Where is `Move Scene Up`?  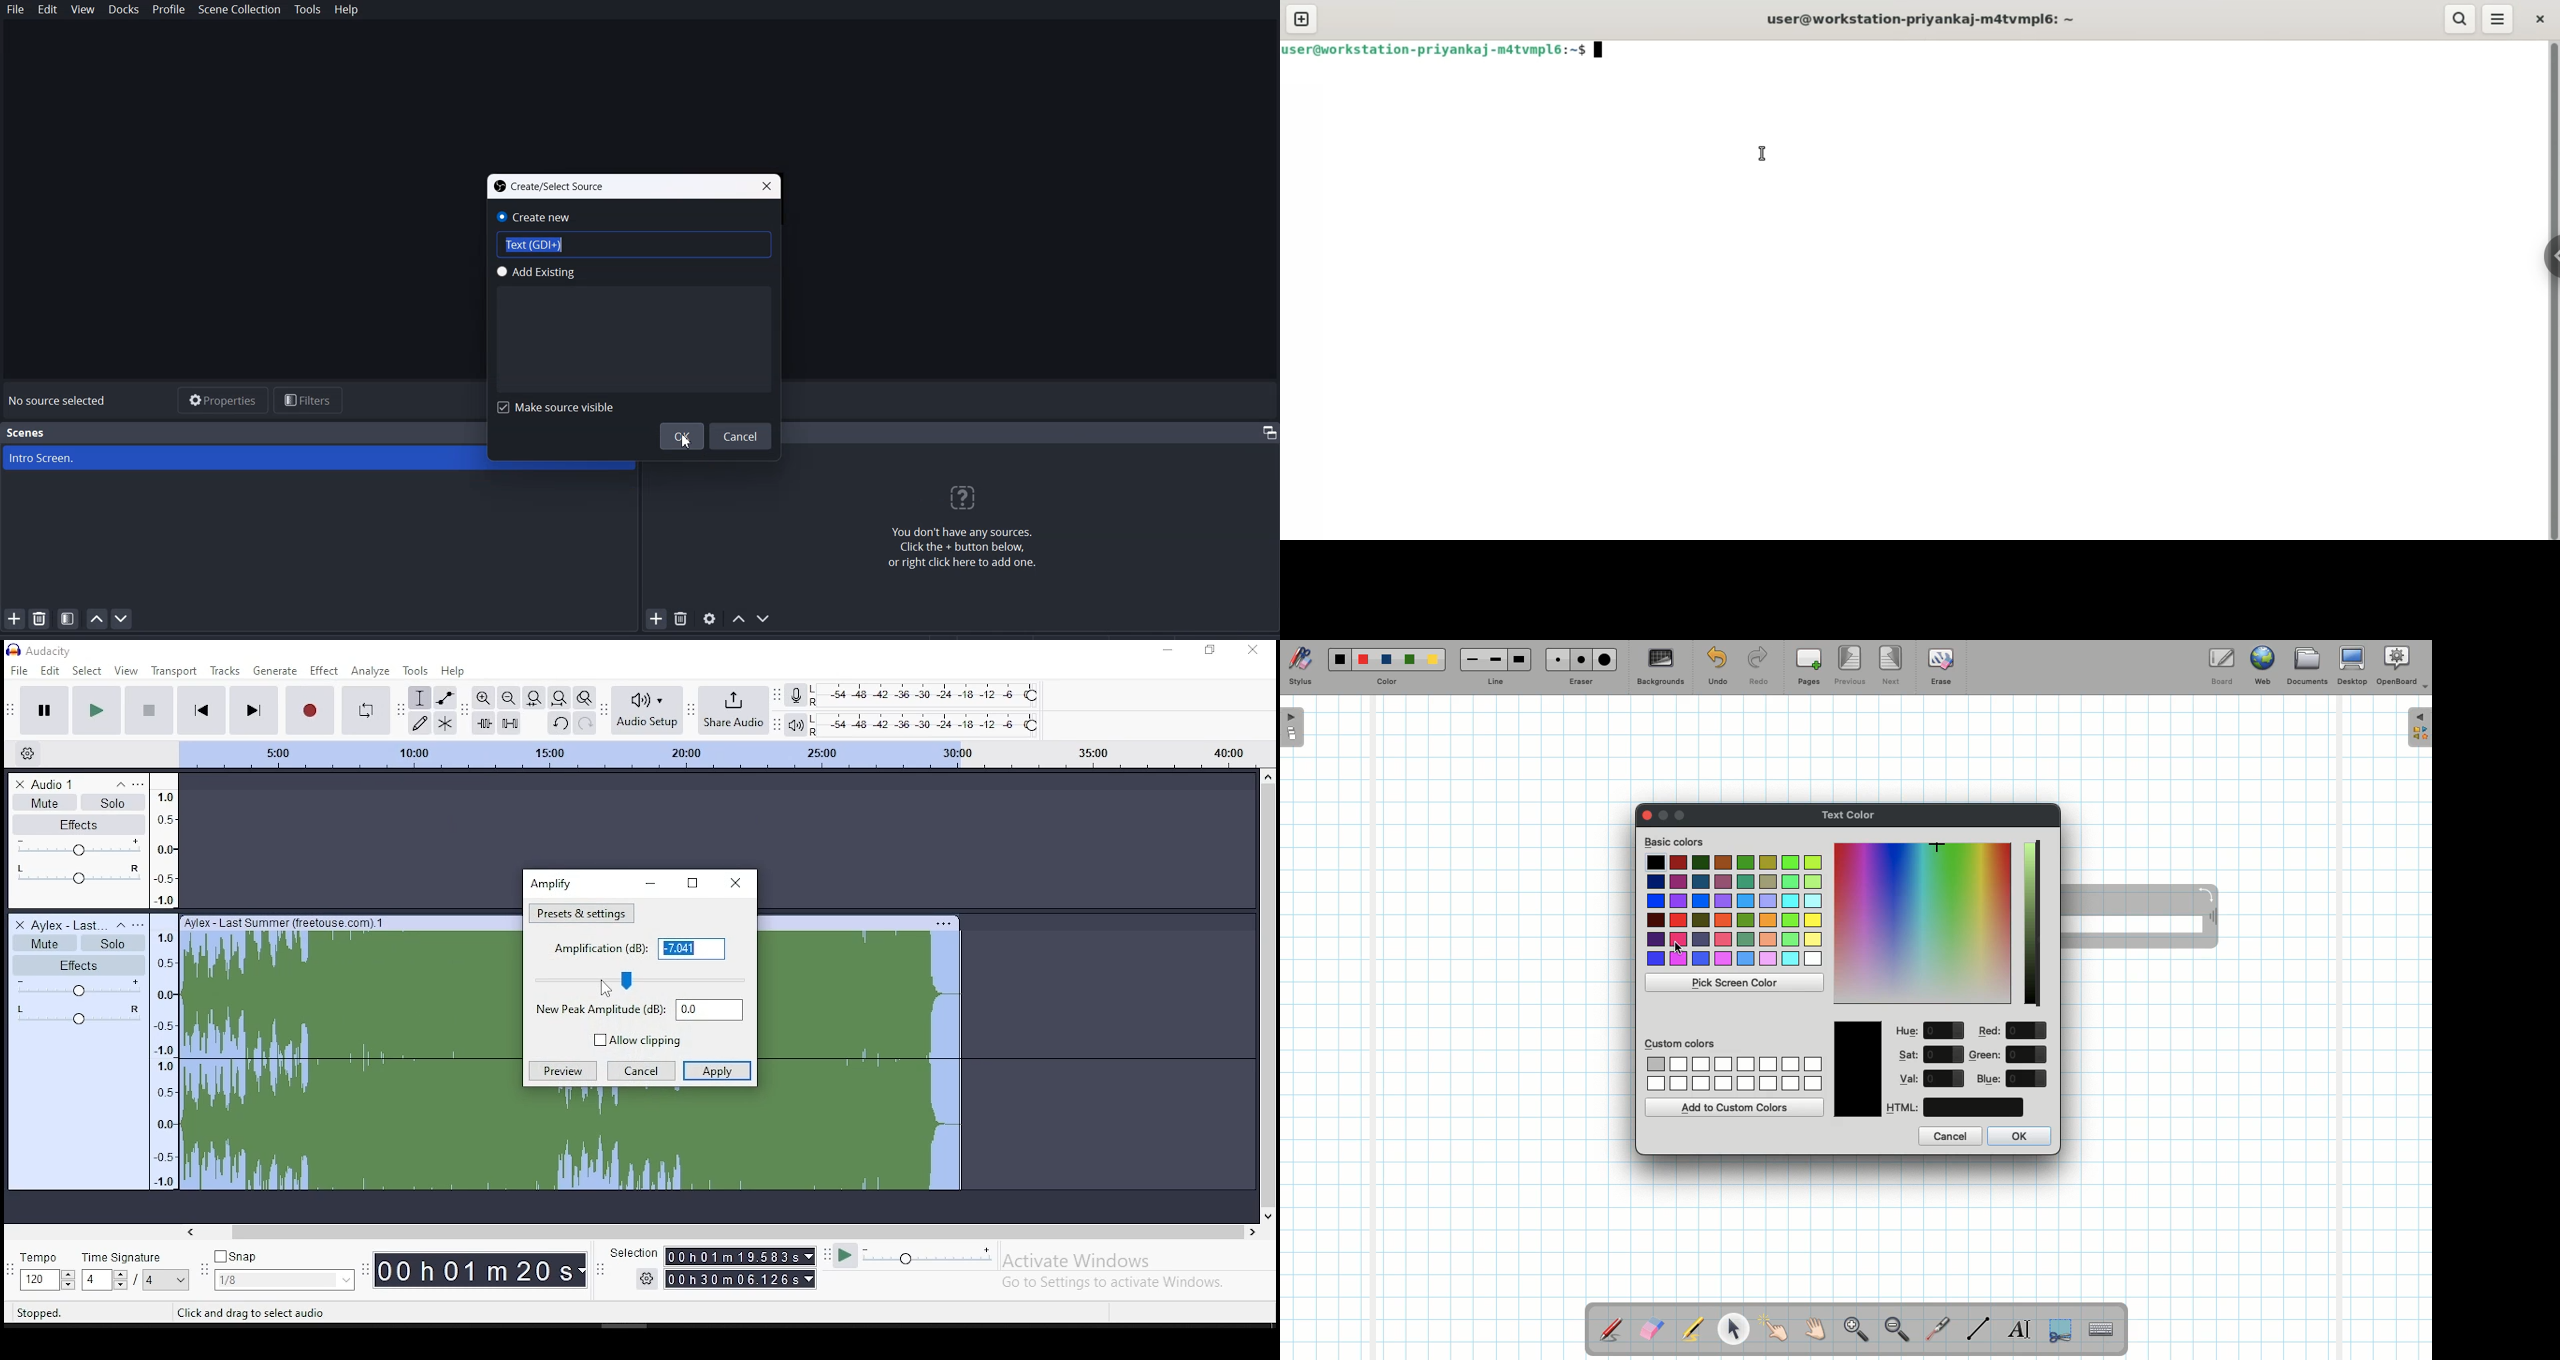
Move Scene Up is located at coordinates (97, 619).